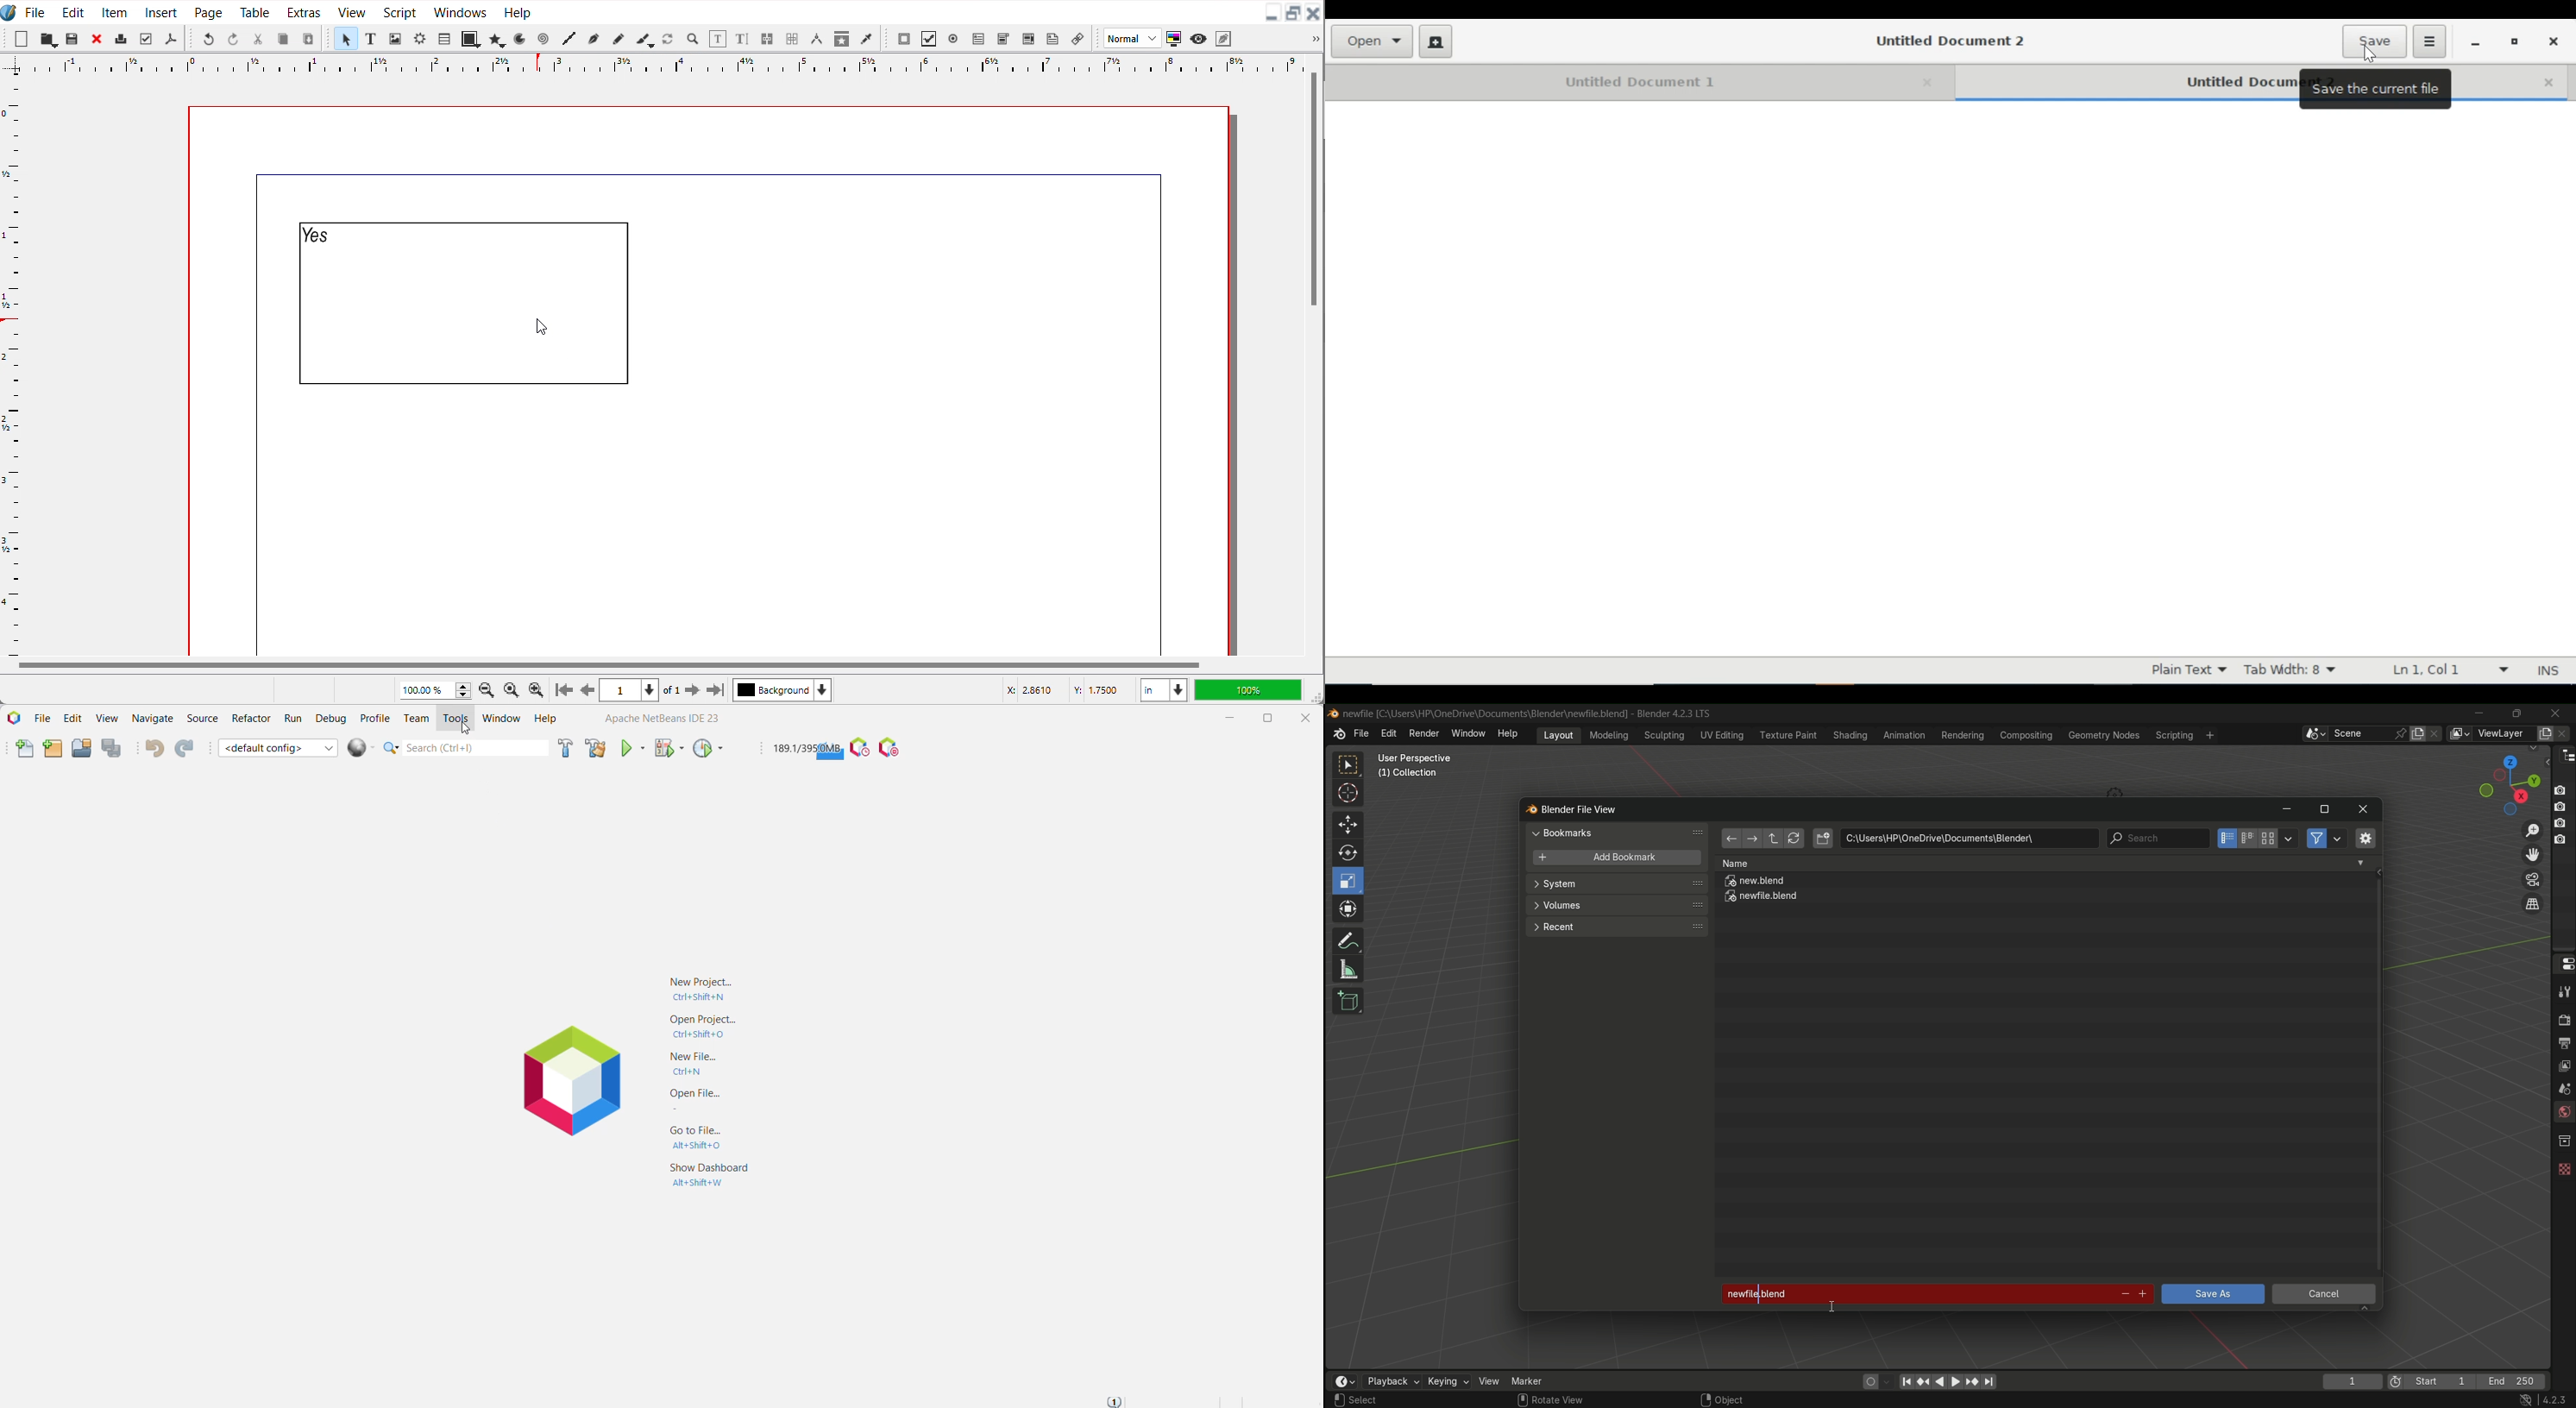  What do you see at coordinates (1661, 735) in the screenshot?
I see `sculpting menu` at bounding box center [1661, 735].